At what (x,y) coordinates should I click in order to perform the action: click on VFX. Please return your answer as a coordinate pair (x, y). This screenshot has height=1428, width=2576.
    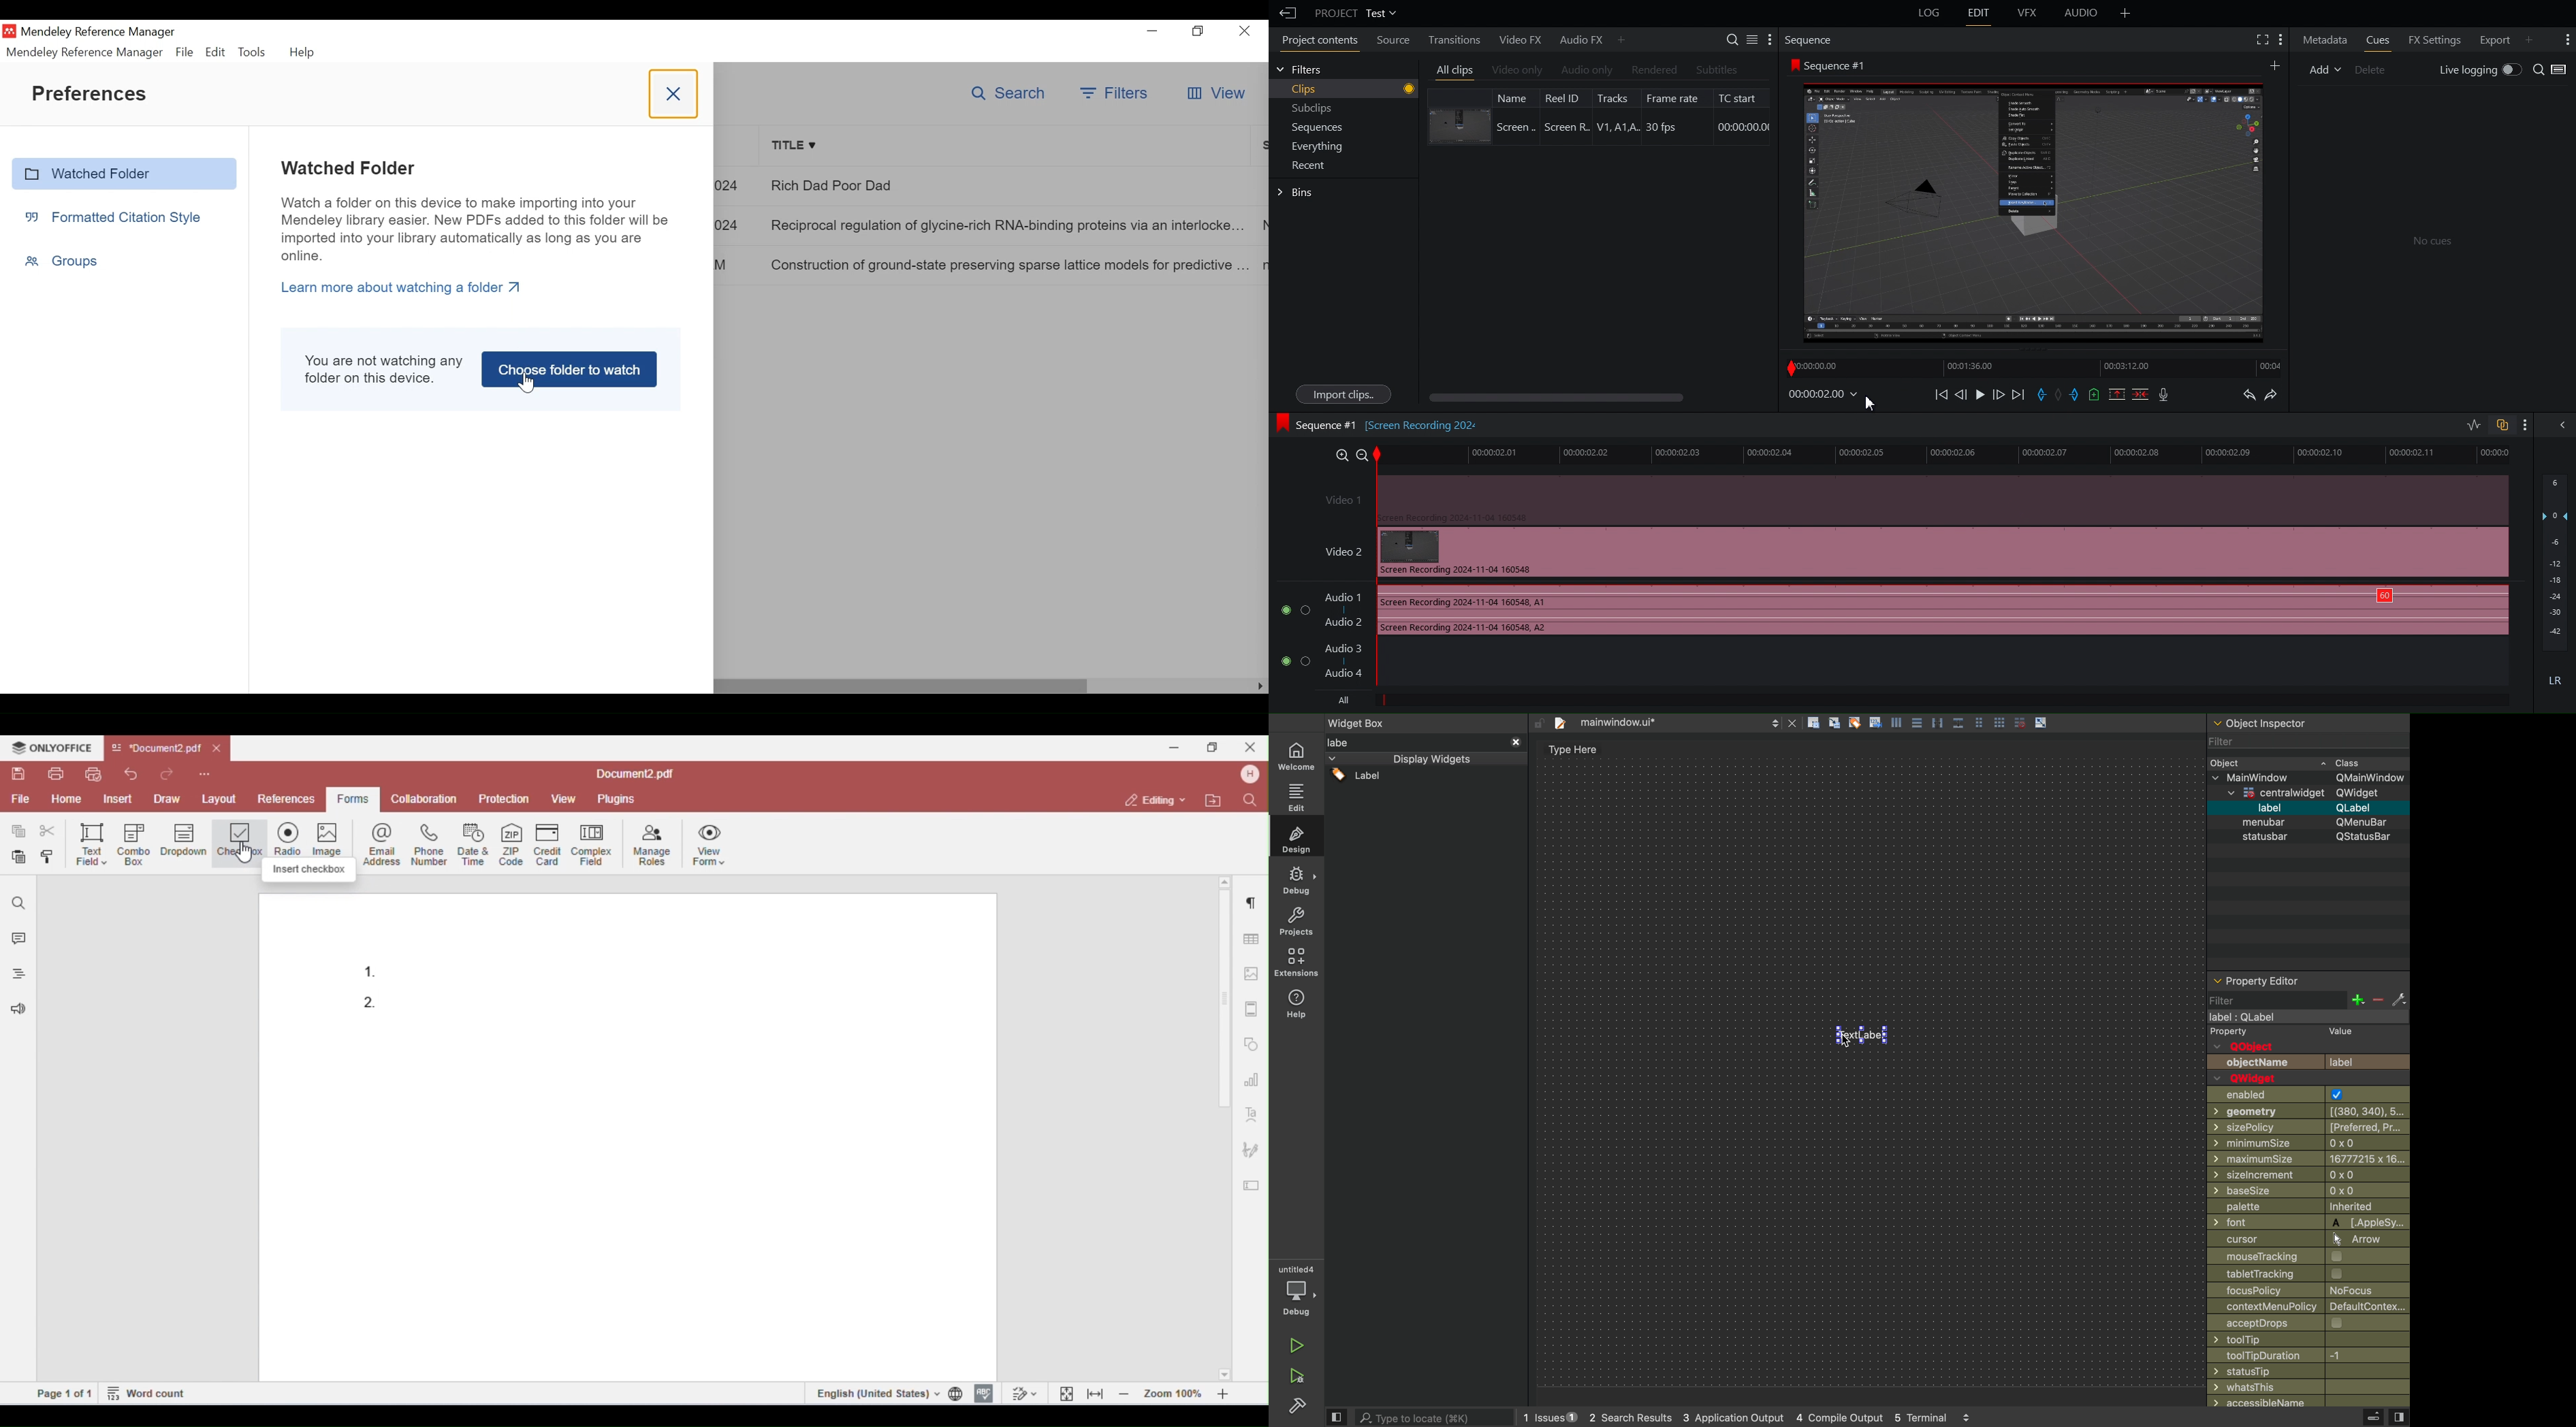
    Looking at the image, I should click on (2029, 13).